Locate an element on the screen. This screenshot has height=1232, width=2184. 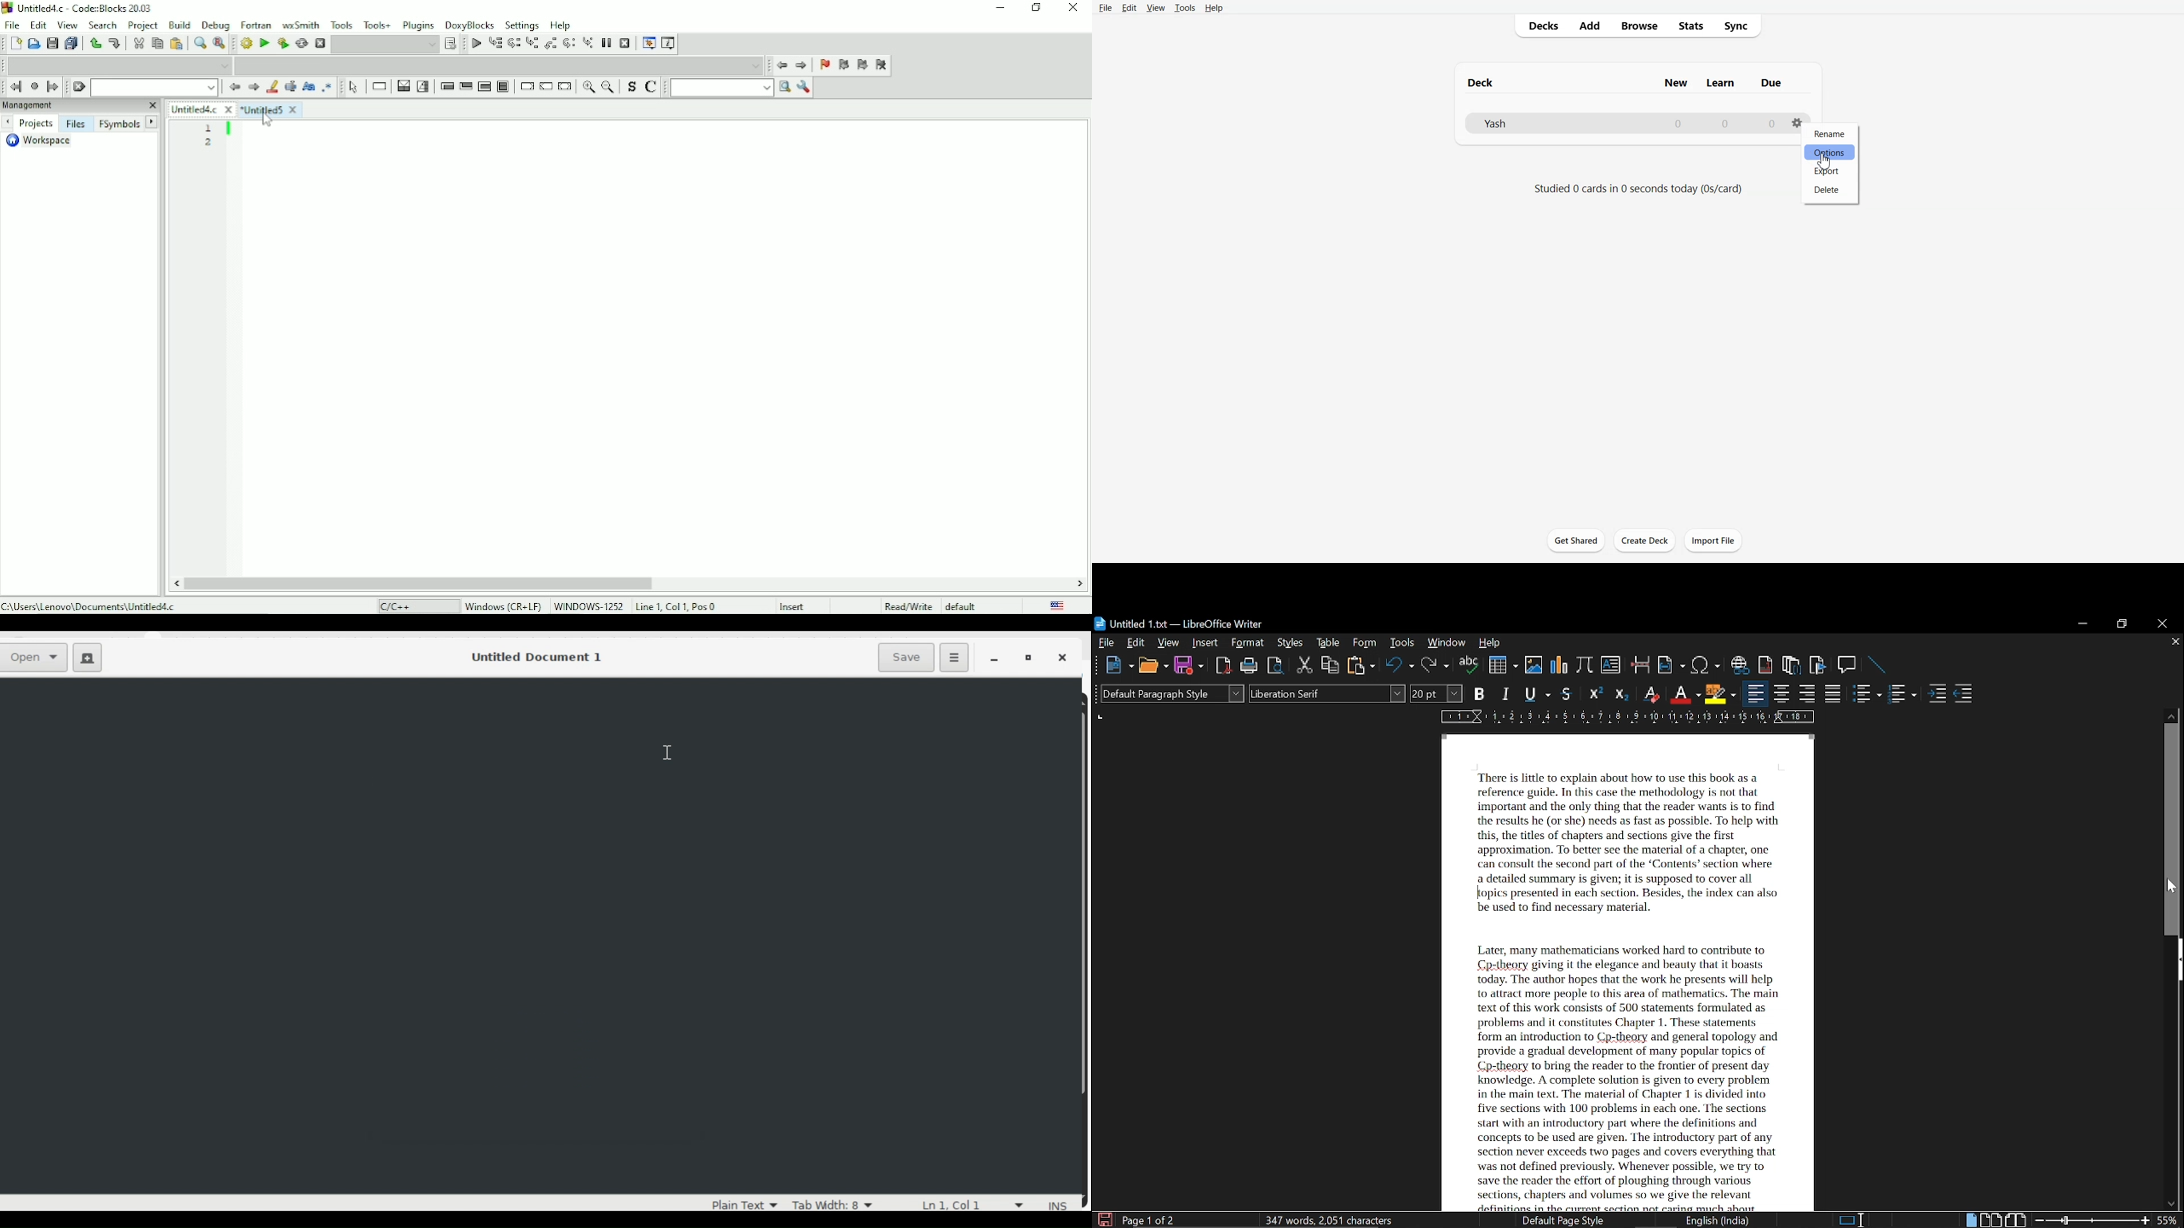
Read/Write is located at coordinates (906, 606).